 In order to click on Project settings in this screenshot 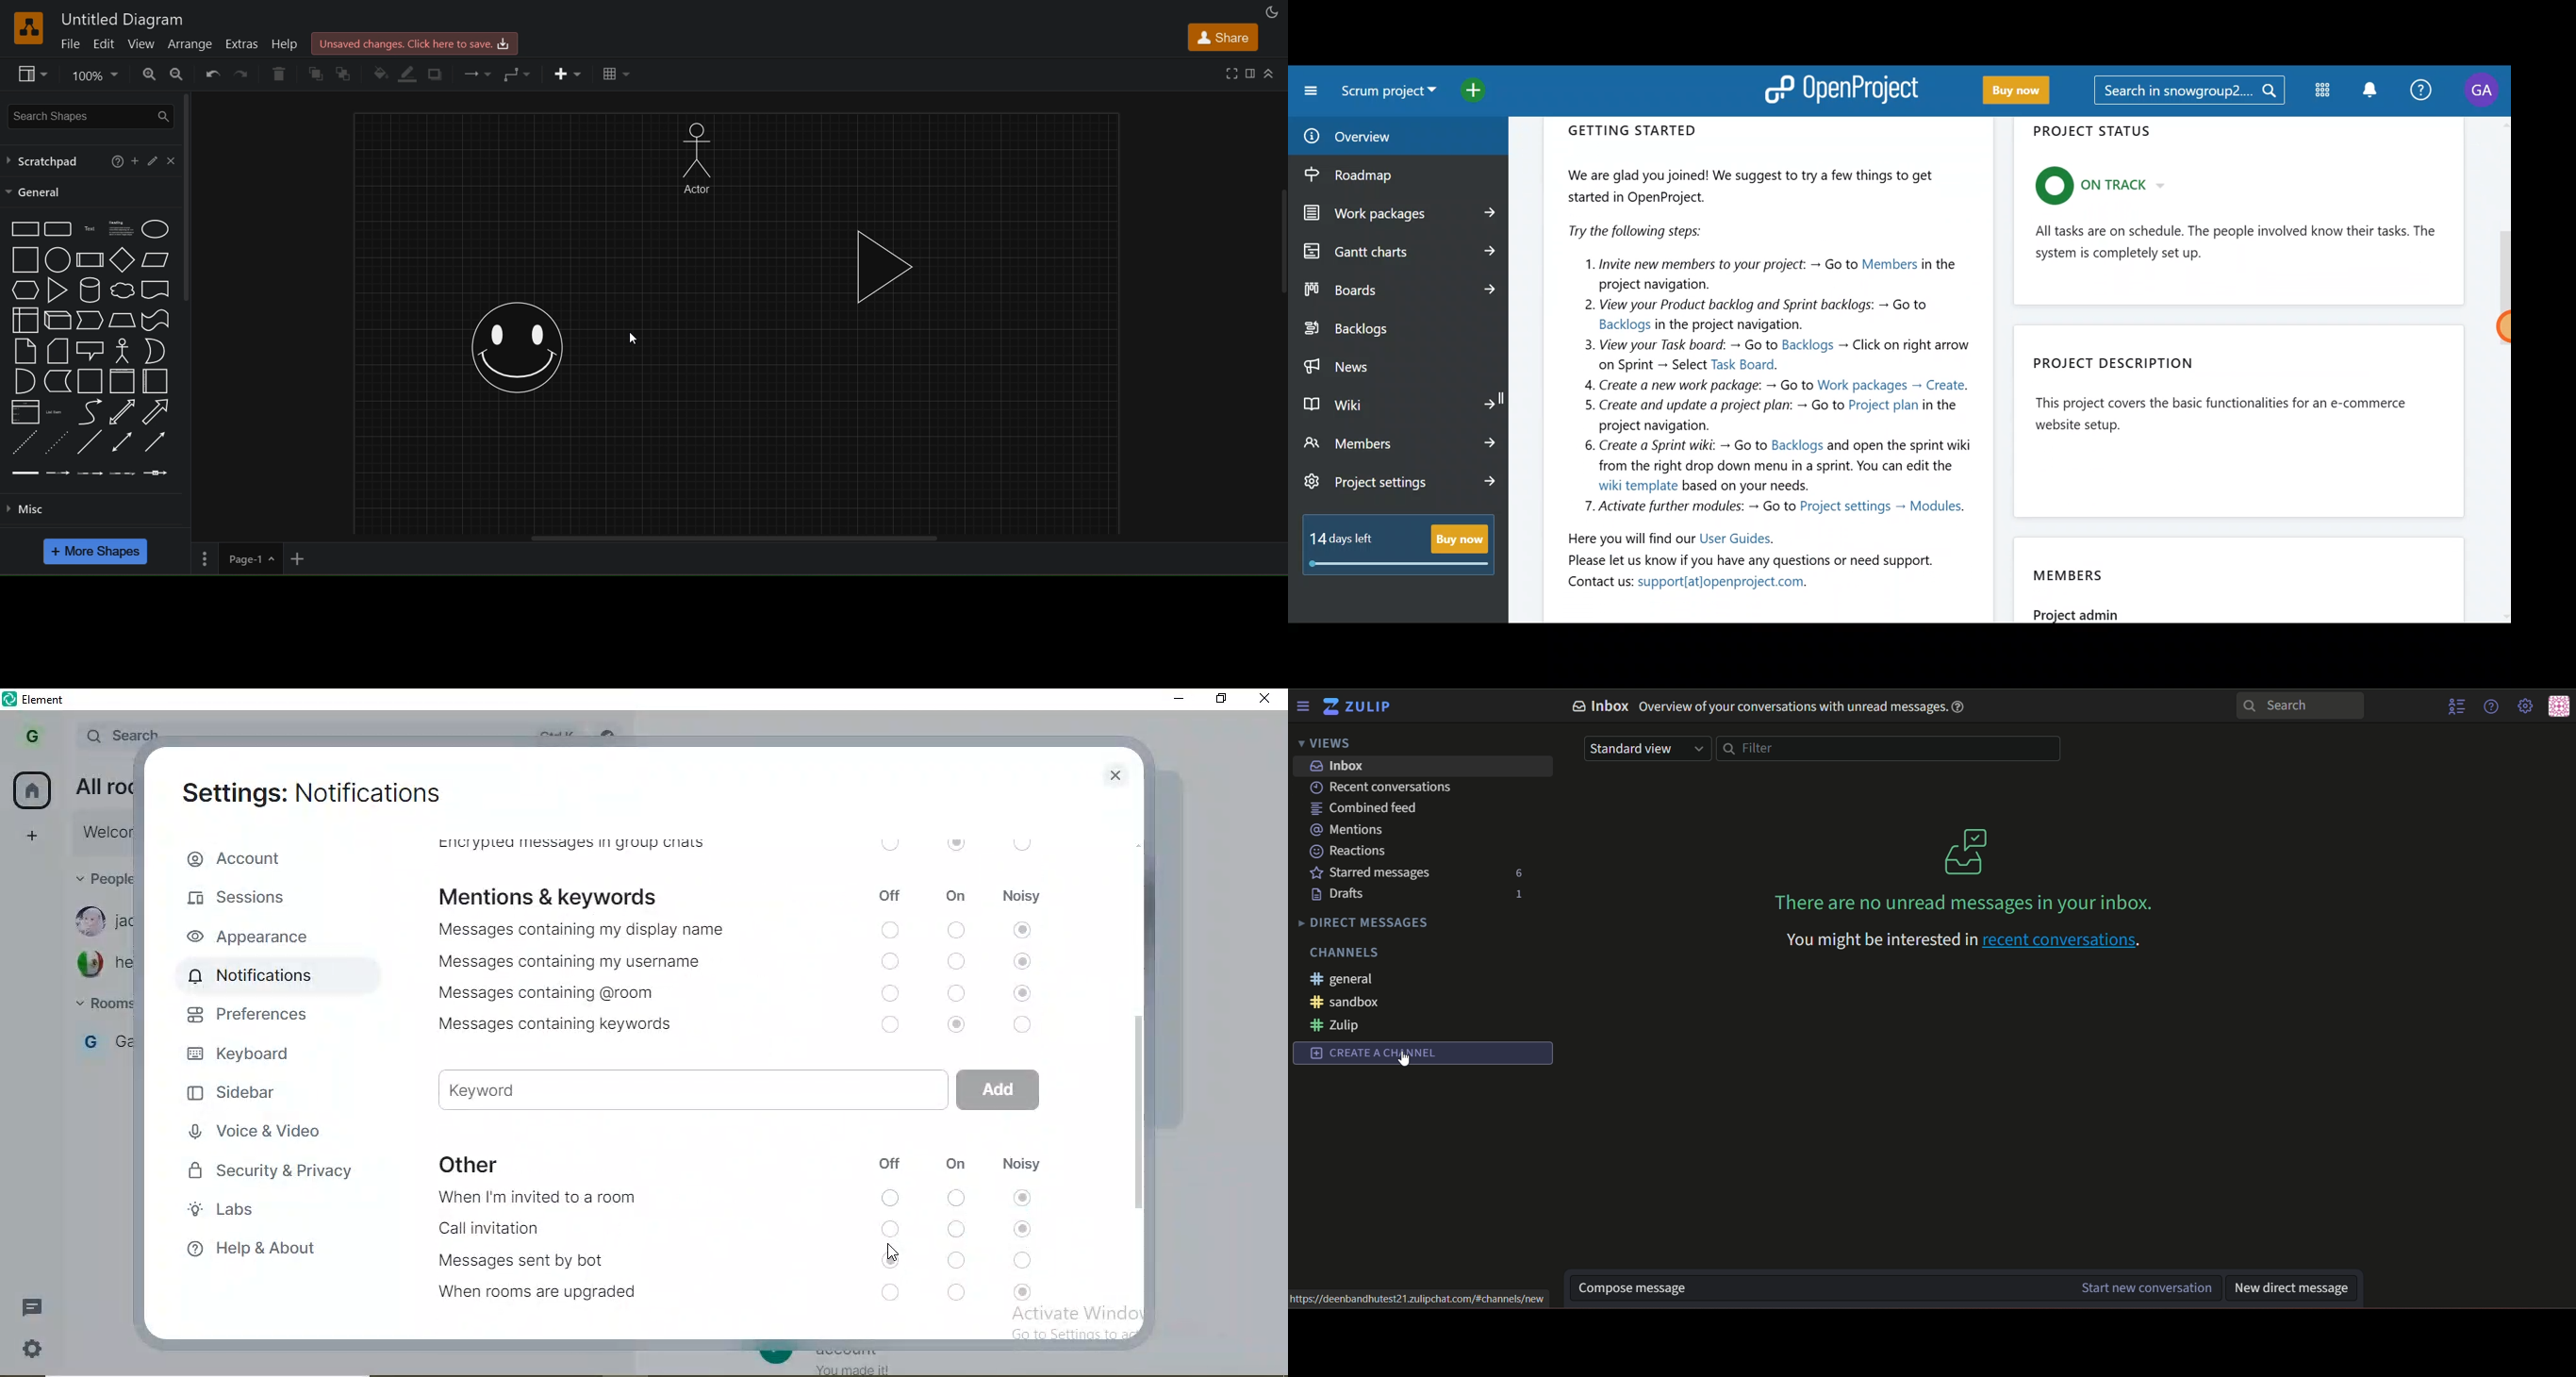, I will do `click(1401, 484)`.